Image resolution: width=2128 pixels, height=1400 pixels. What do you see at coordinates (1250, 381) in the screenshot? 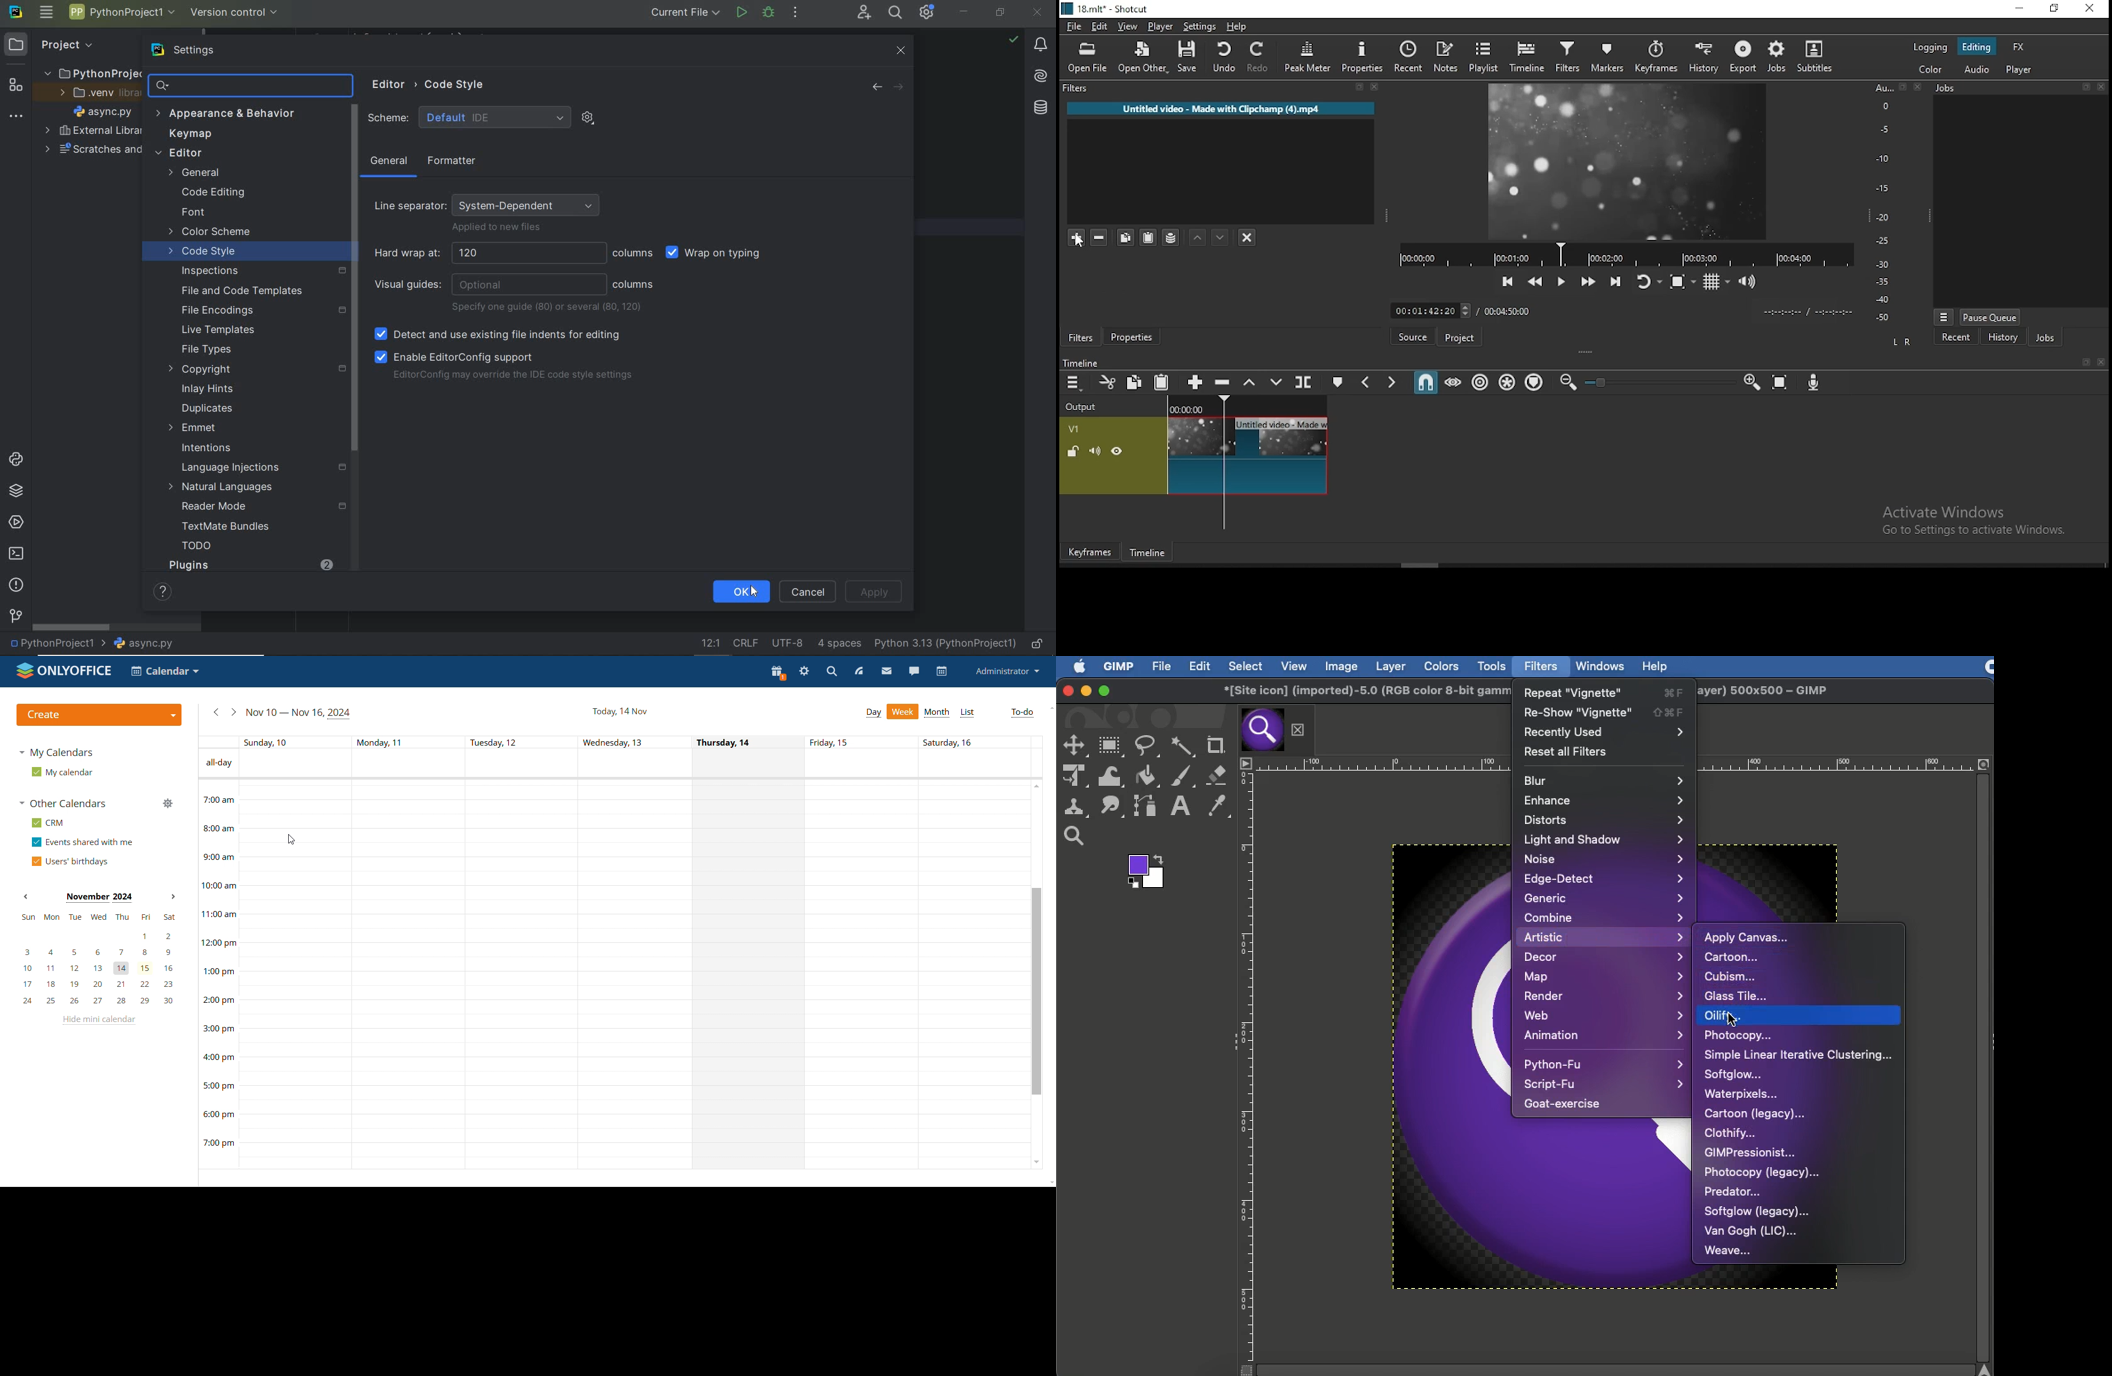
I see `lift` at bounding box center [1250, 381].